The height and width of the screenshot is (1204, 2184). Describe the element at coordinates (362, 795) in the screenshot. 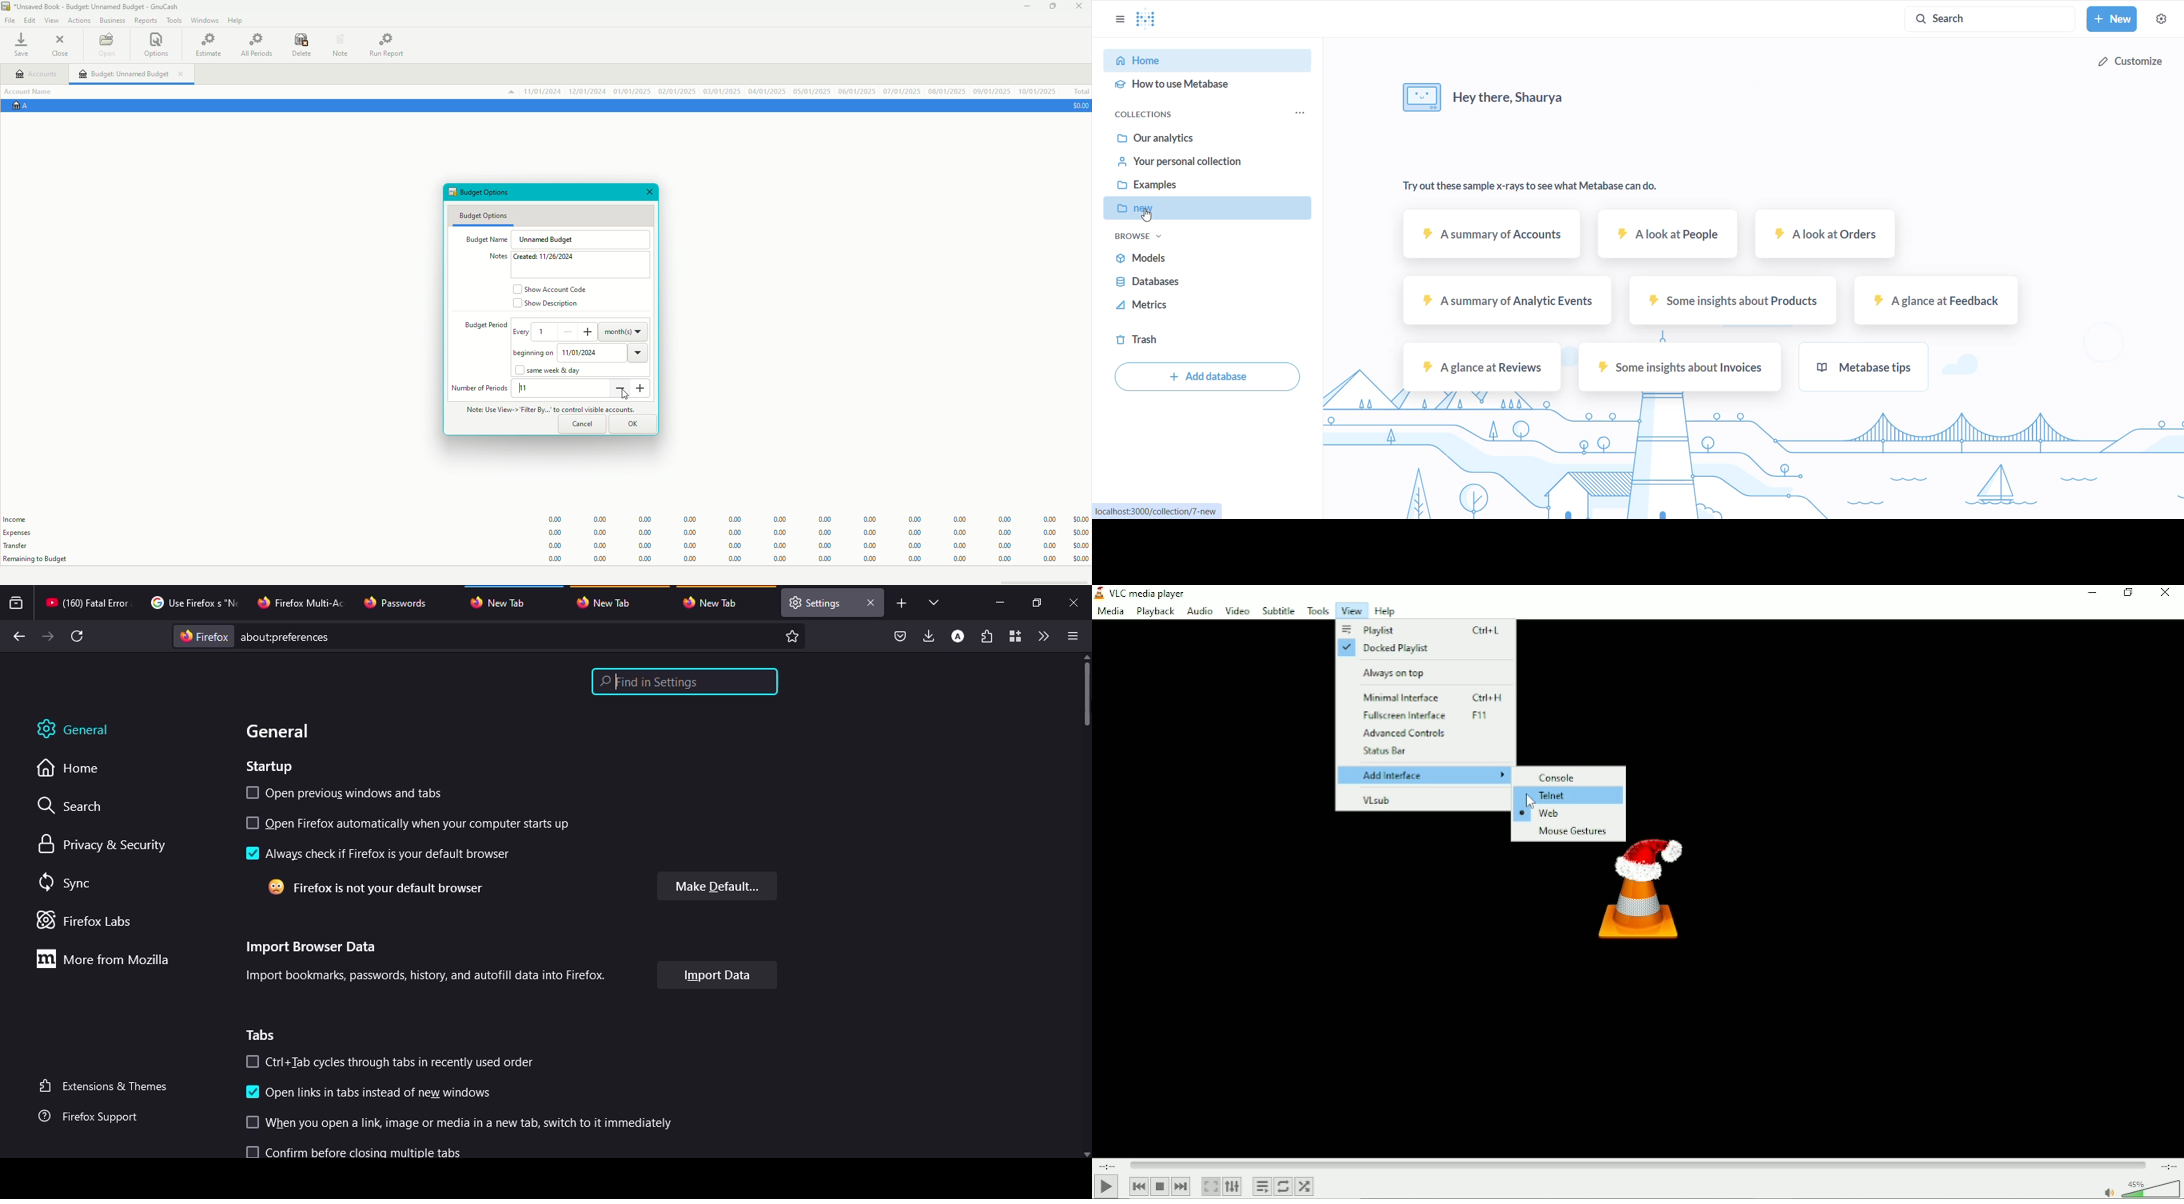

I see `open previous` at that location.